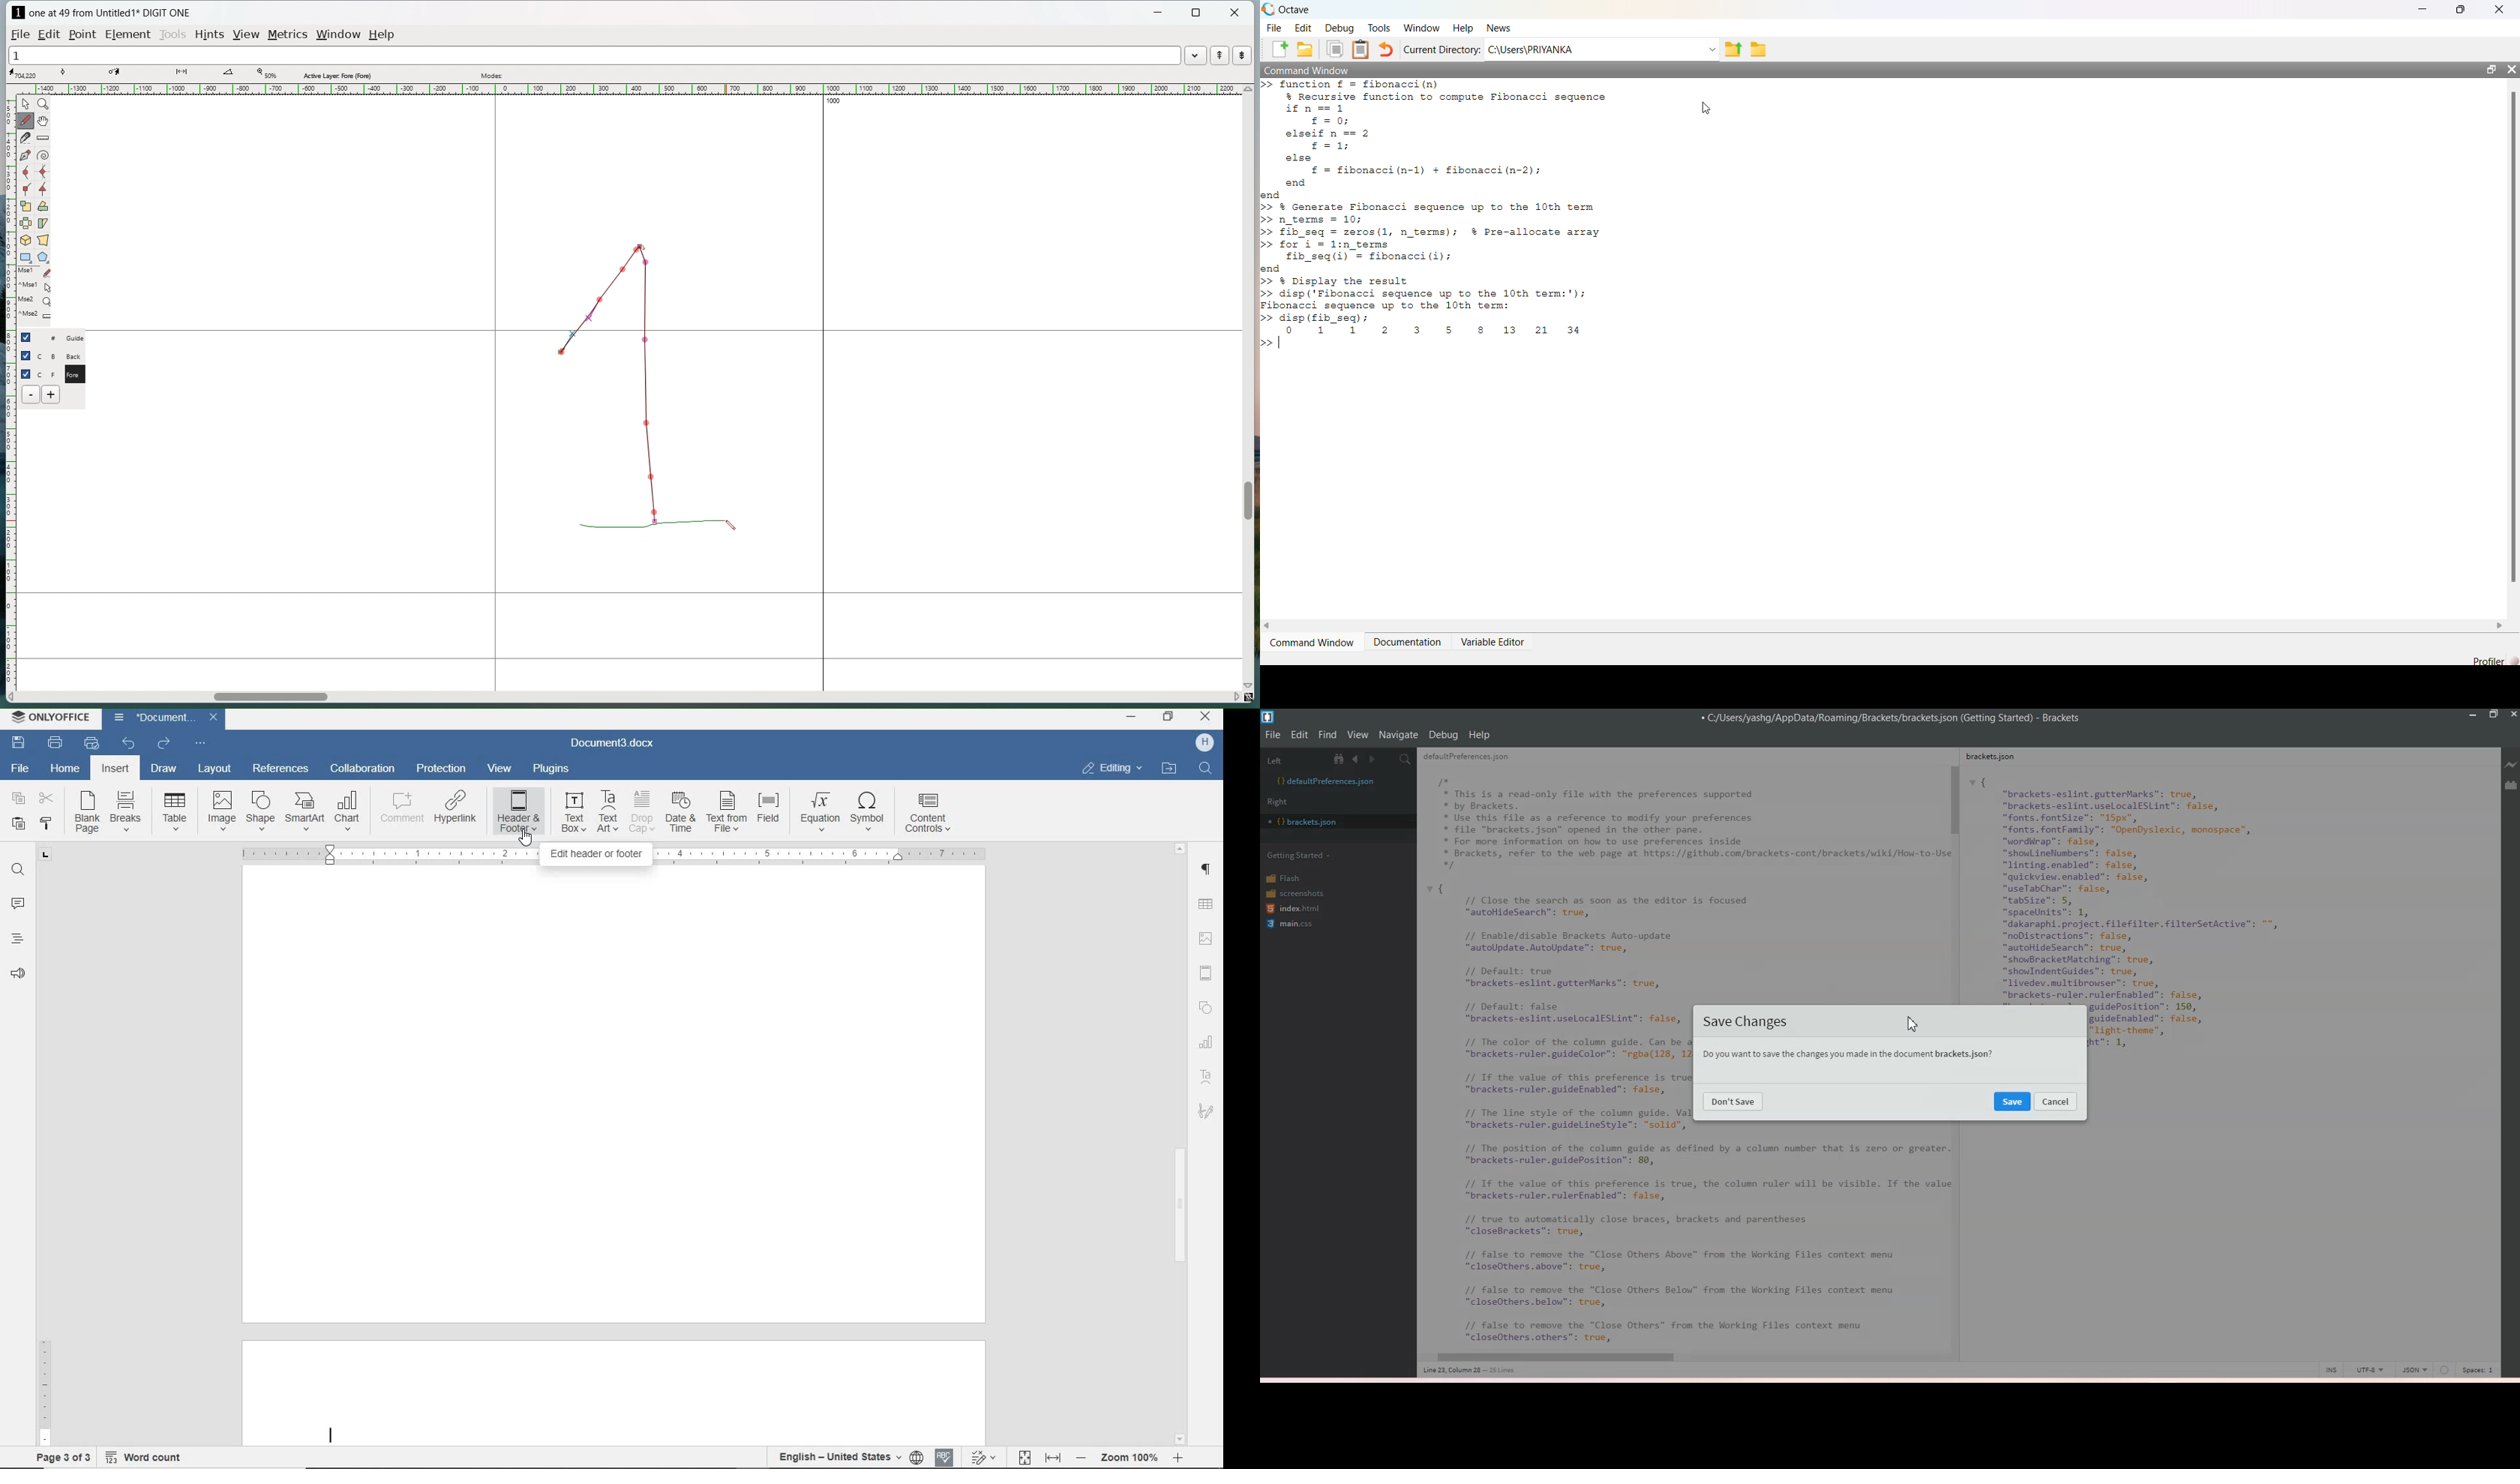 This screenshot has width=2520, height=1484. Describe the element at coordinates (168, 719) in the screenshot. I see `DOCUMENT` at that location.